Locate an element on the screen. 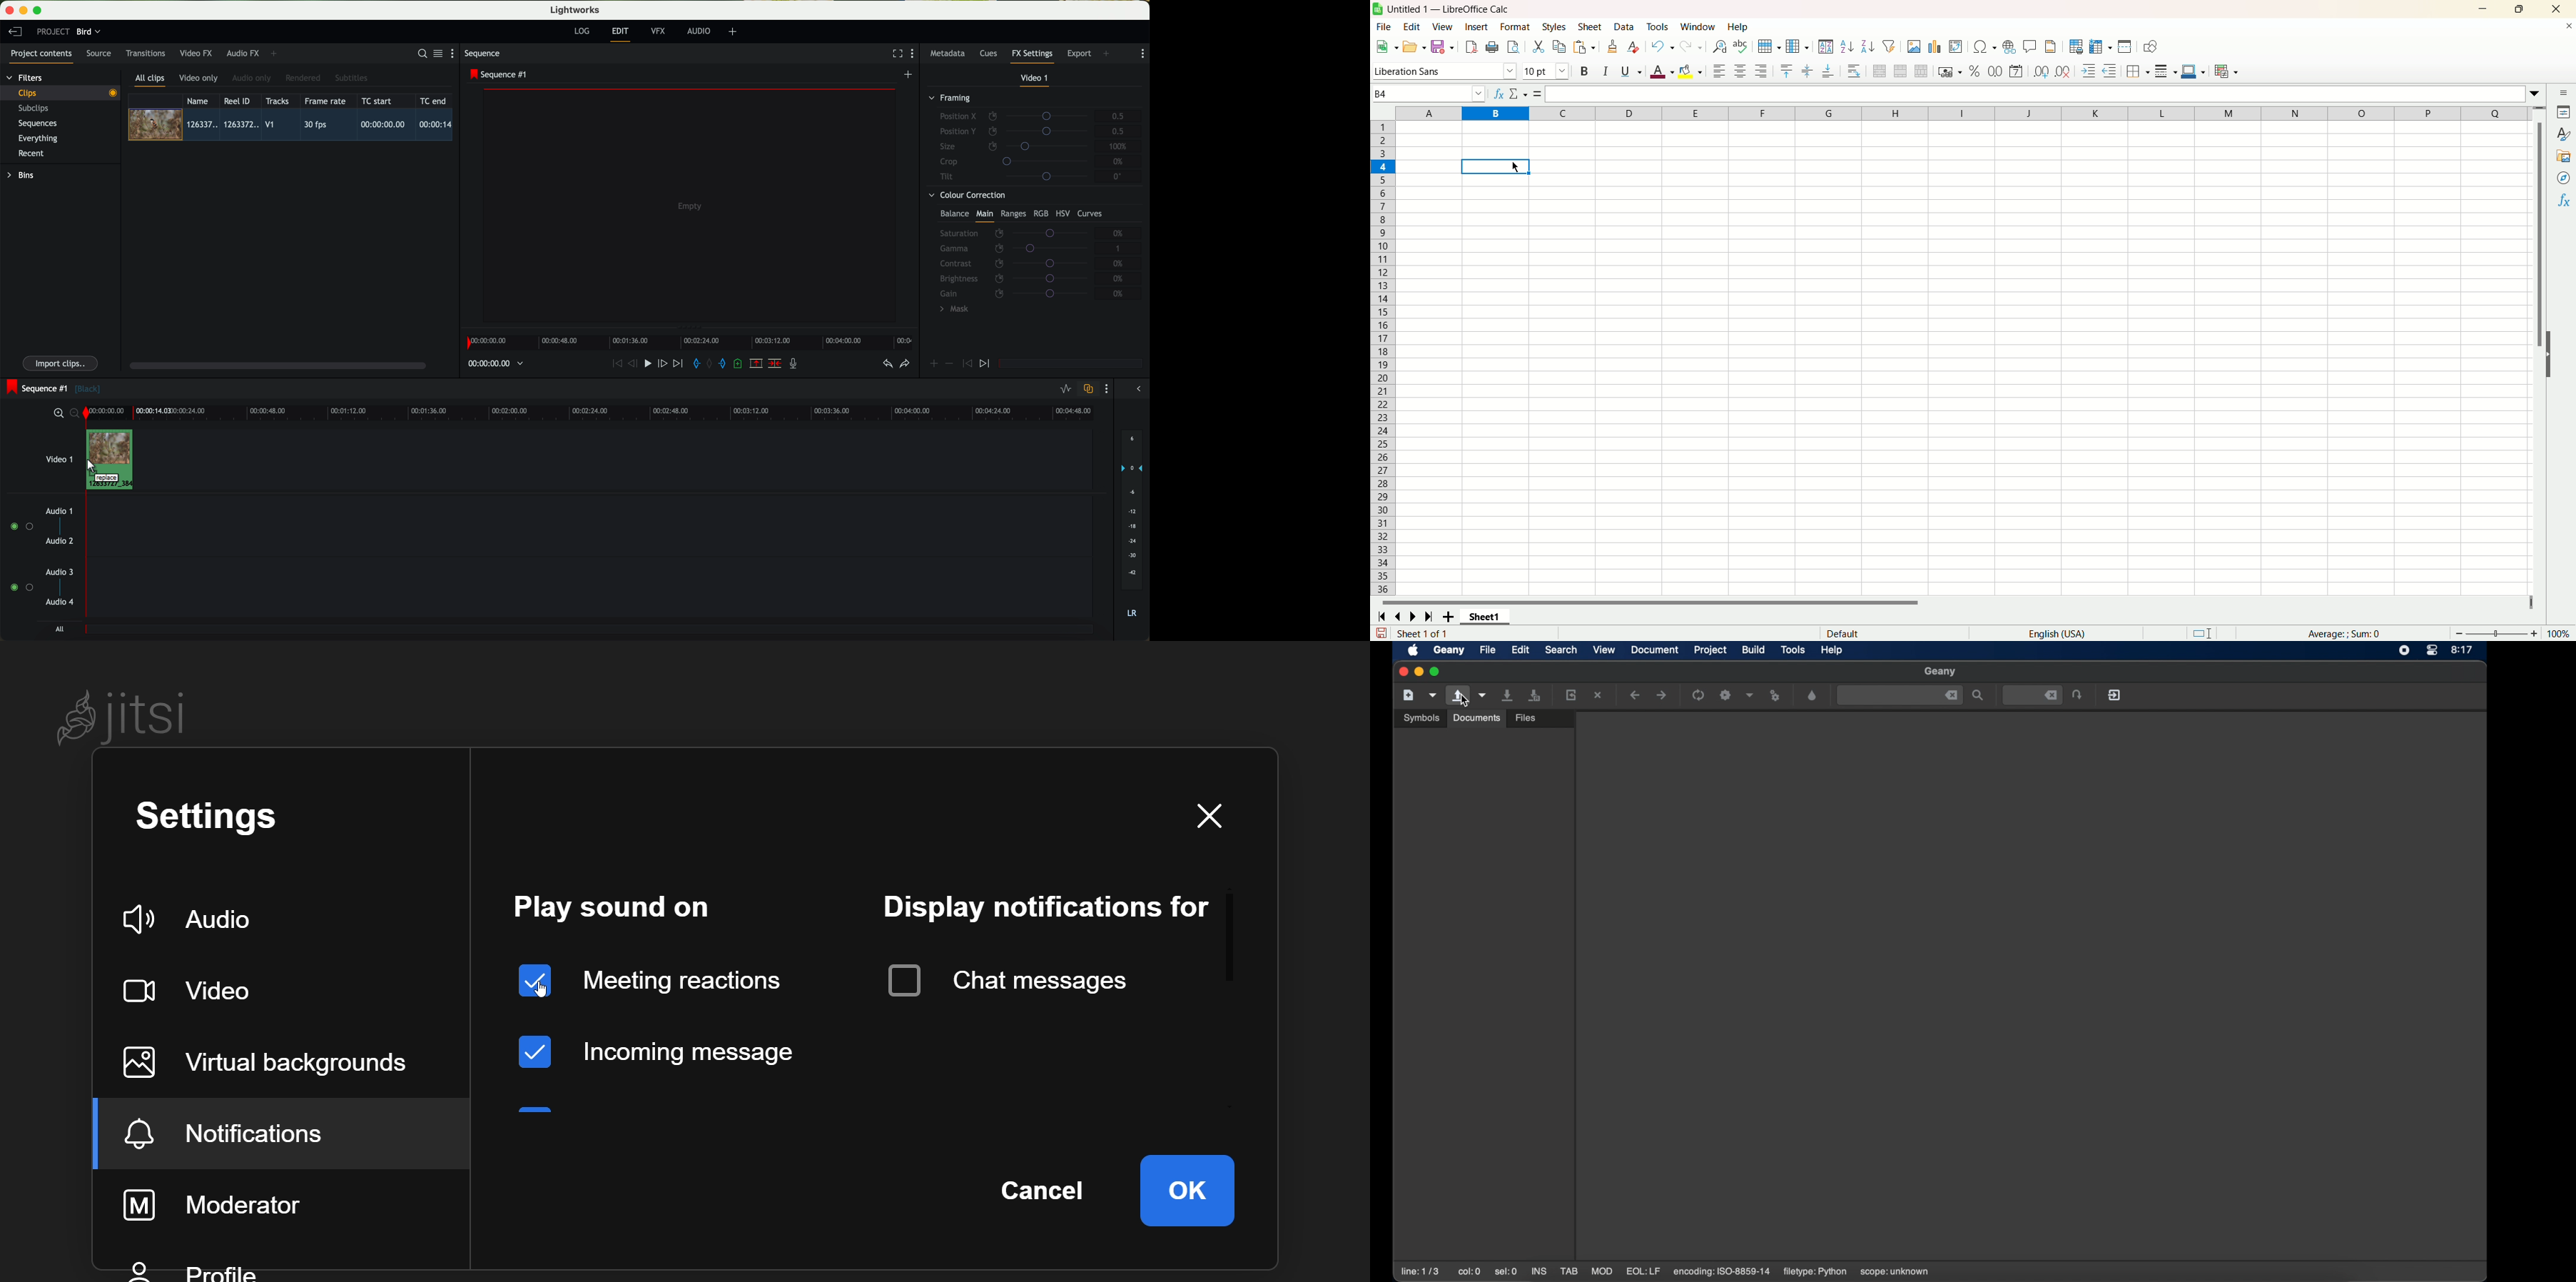 The width and height of the screenshot is (2576, 1288). clear marks is located at coordinates (710, 364).